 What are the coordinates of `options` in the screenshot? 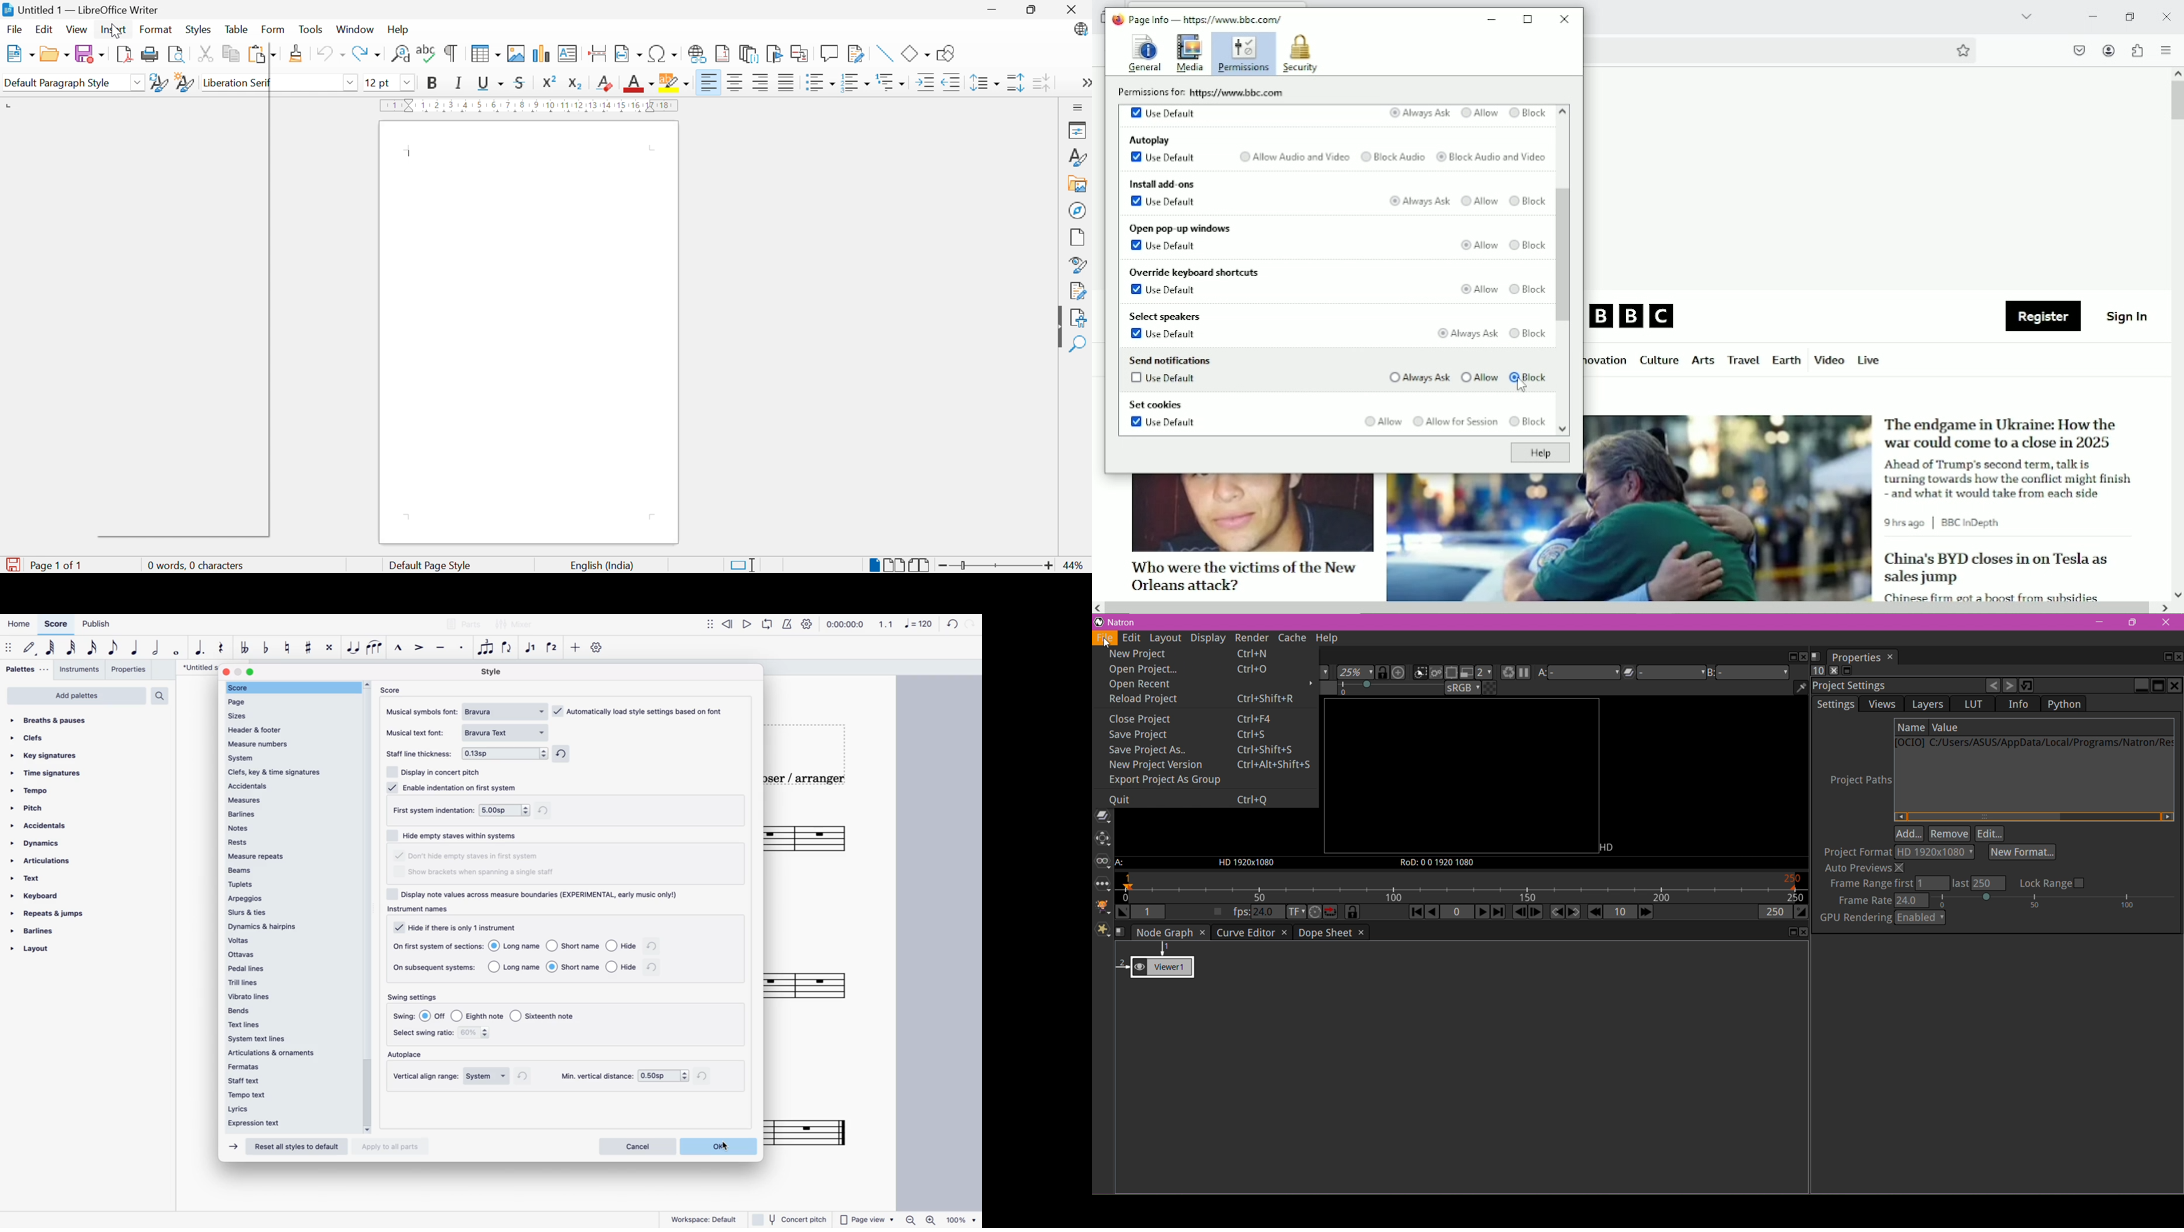 It's located at (563, 948).